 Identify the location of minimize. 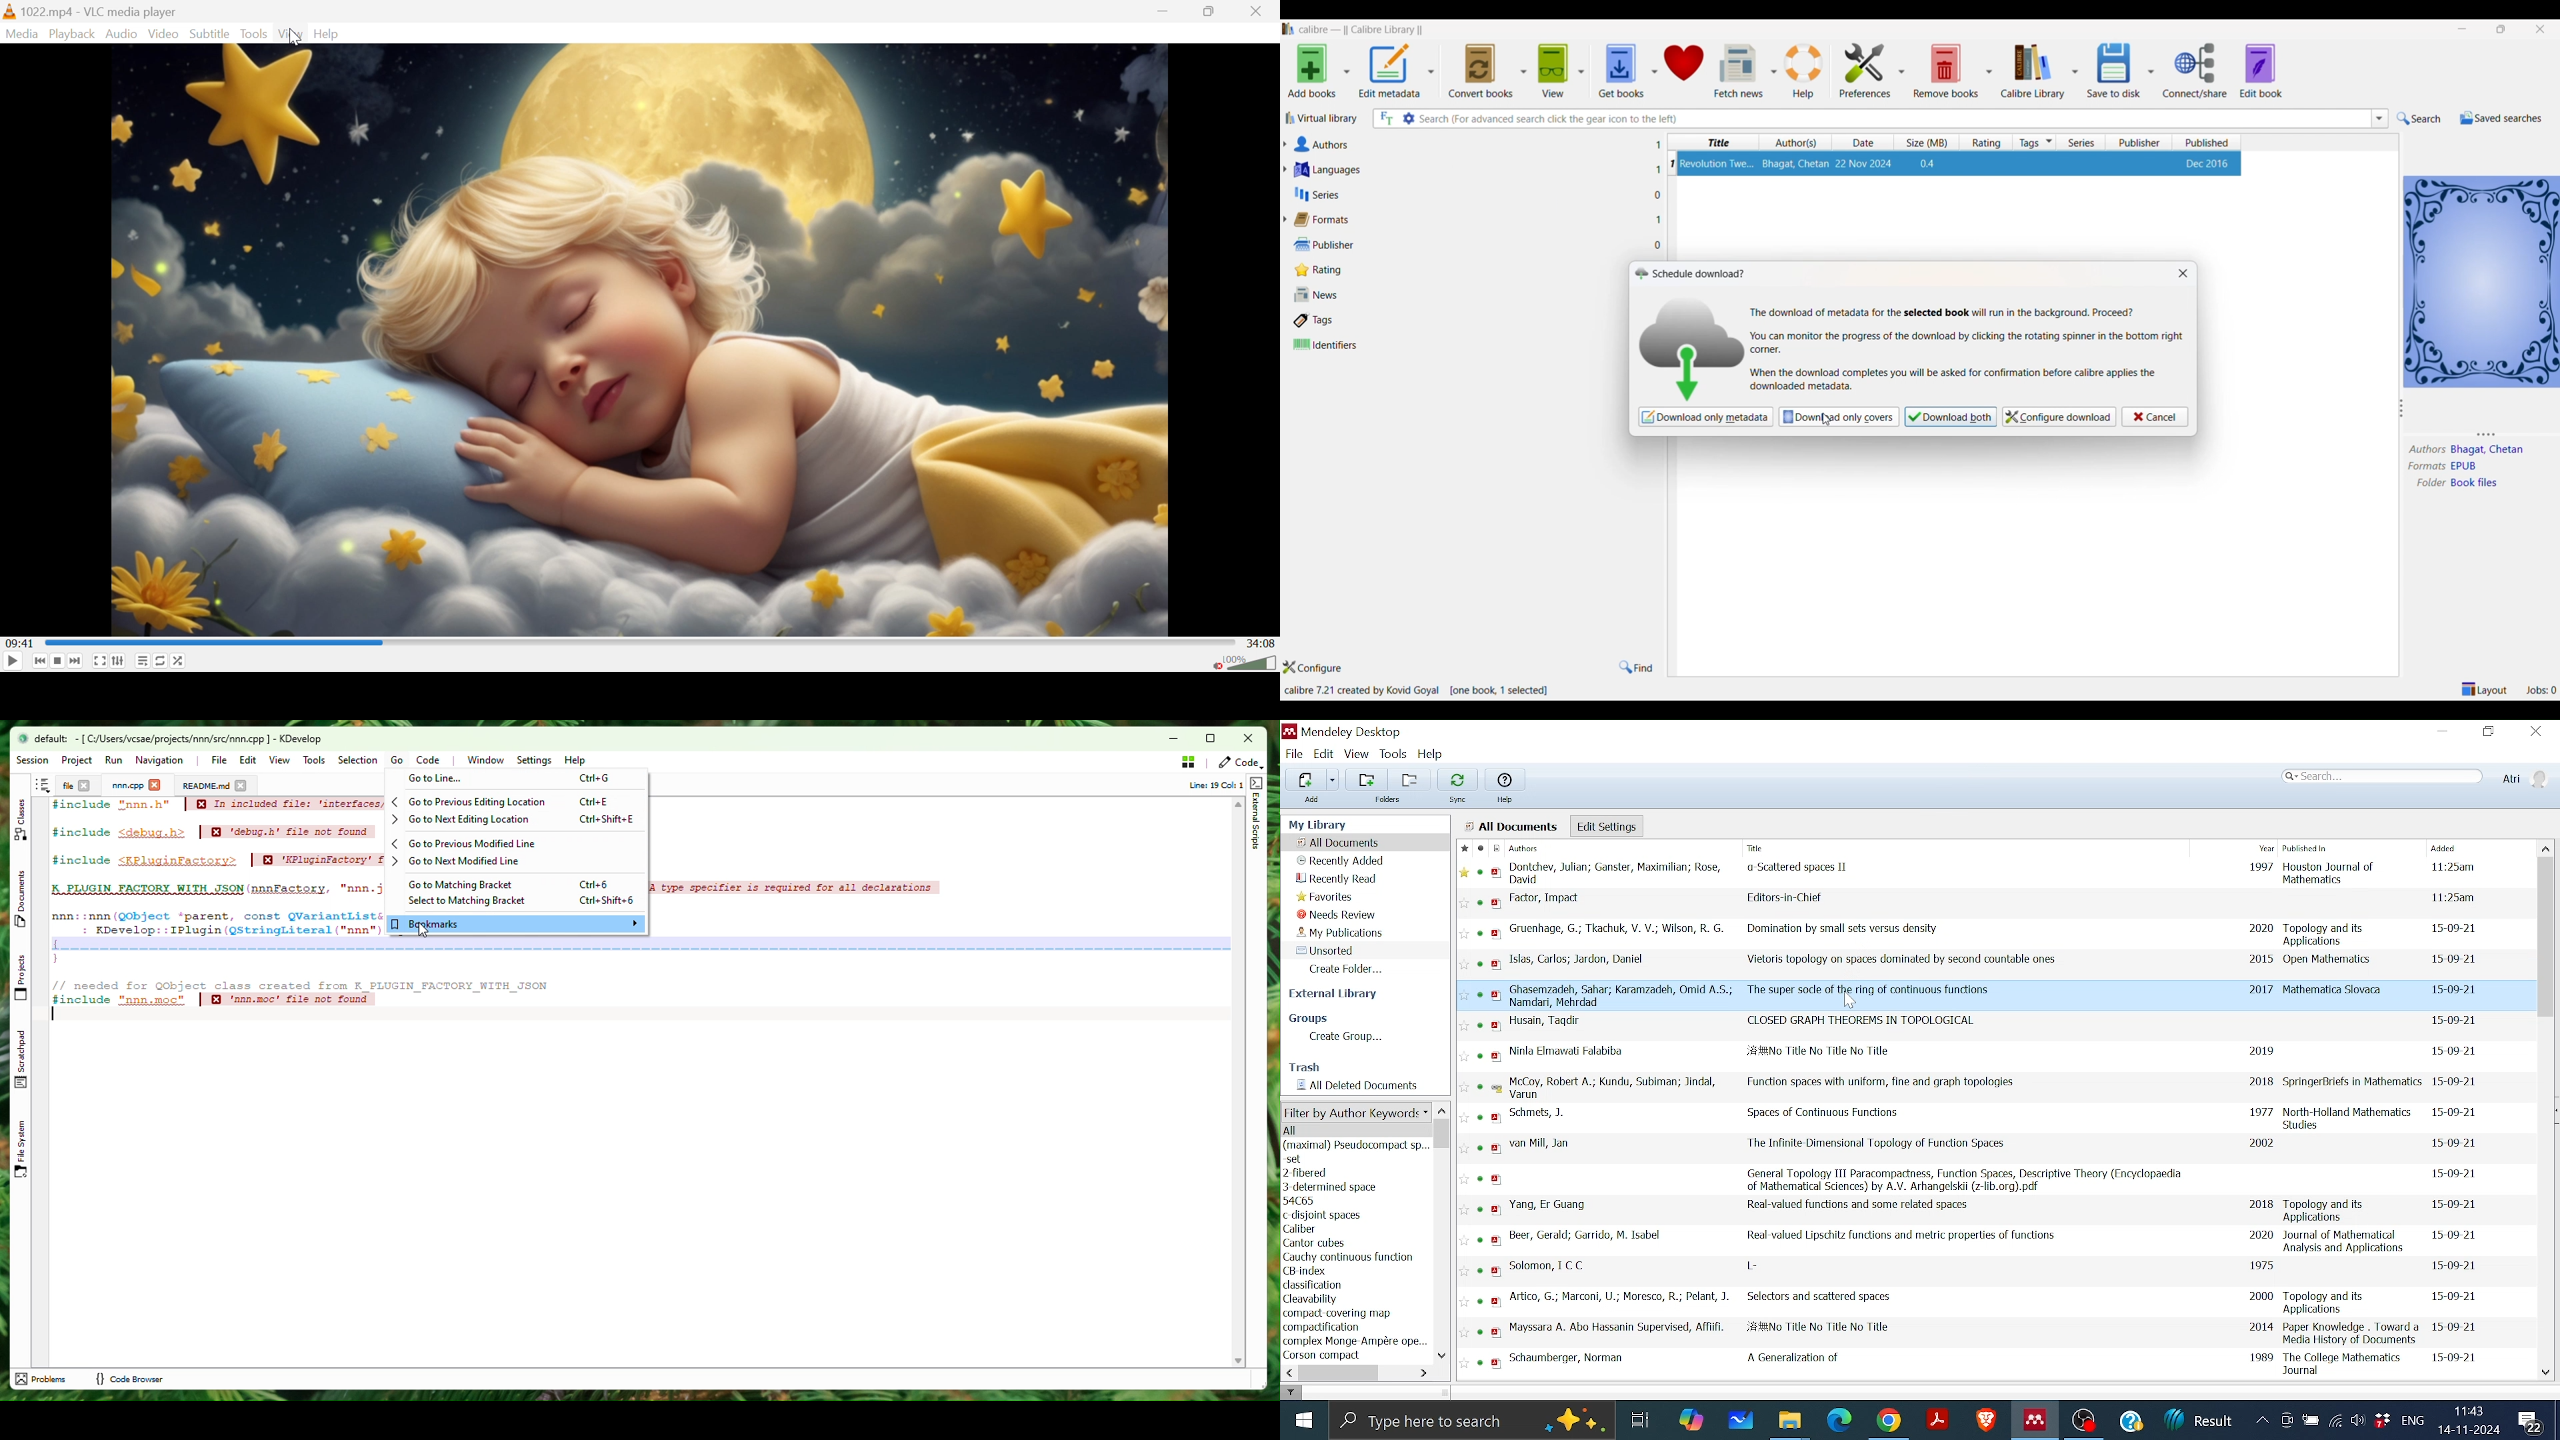
(2465, 29).